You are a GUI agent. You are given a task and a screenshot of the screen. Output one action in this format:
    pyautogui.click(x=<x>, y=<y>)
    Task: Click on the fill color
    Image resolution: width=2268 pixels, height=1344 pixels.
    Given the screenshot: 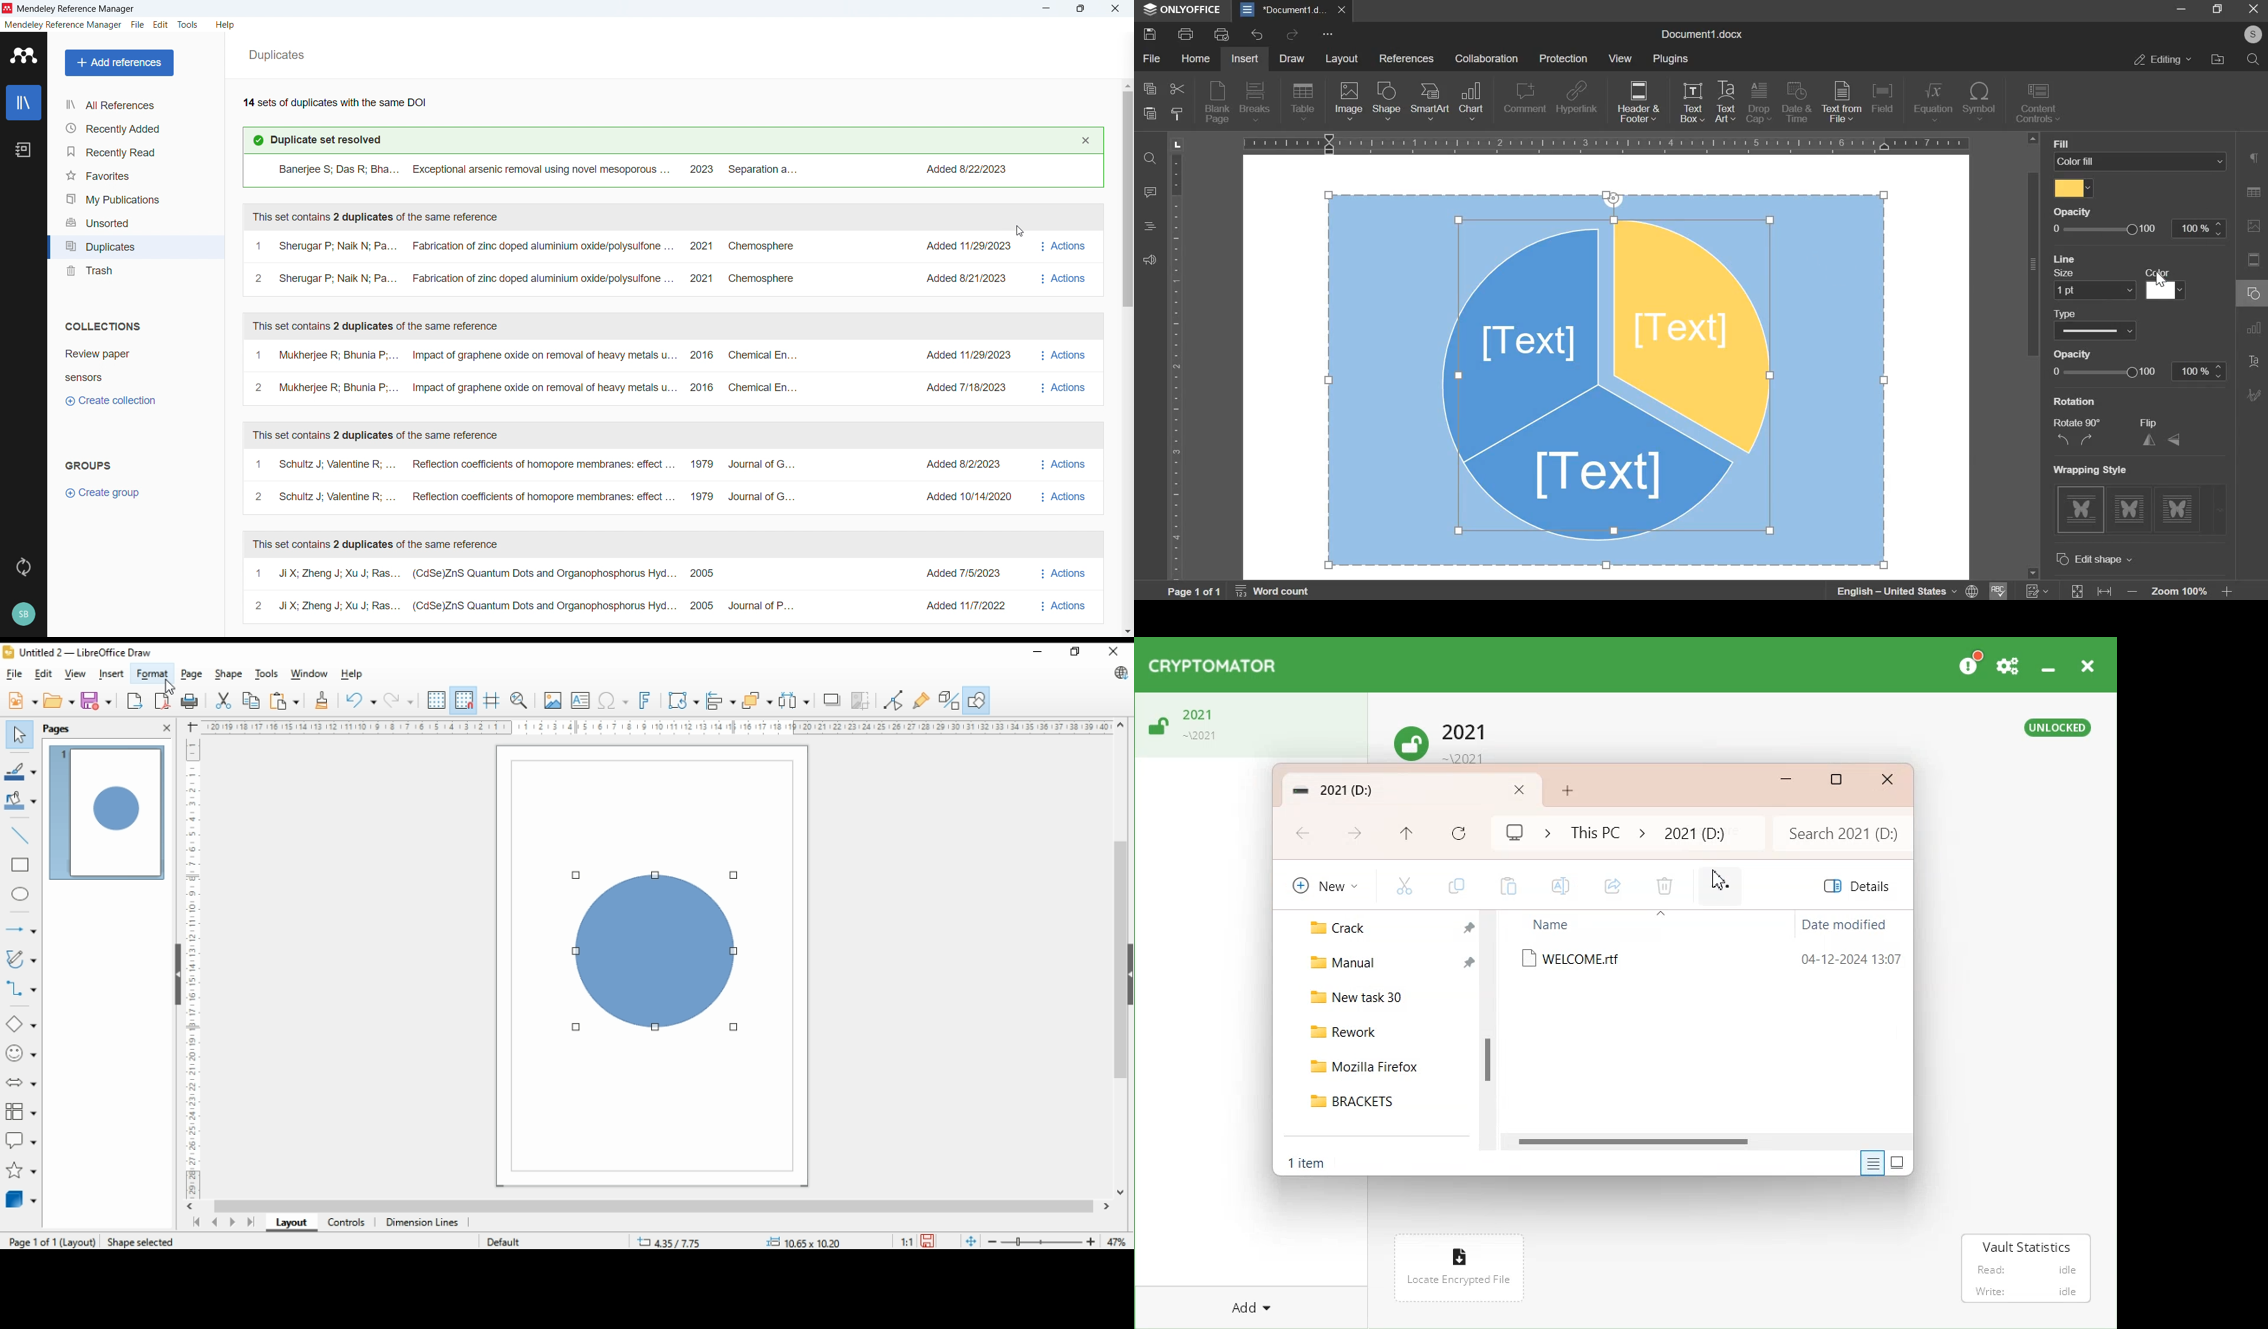 What is the action you would take?
    pyautogui.click(x=20, y=801)
    